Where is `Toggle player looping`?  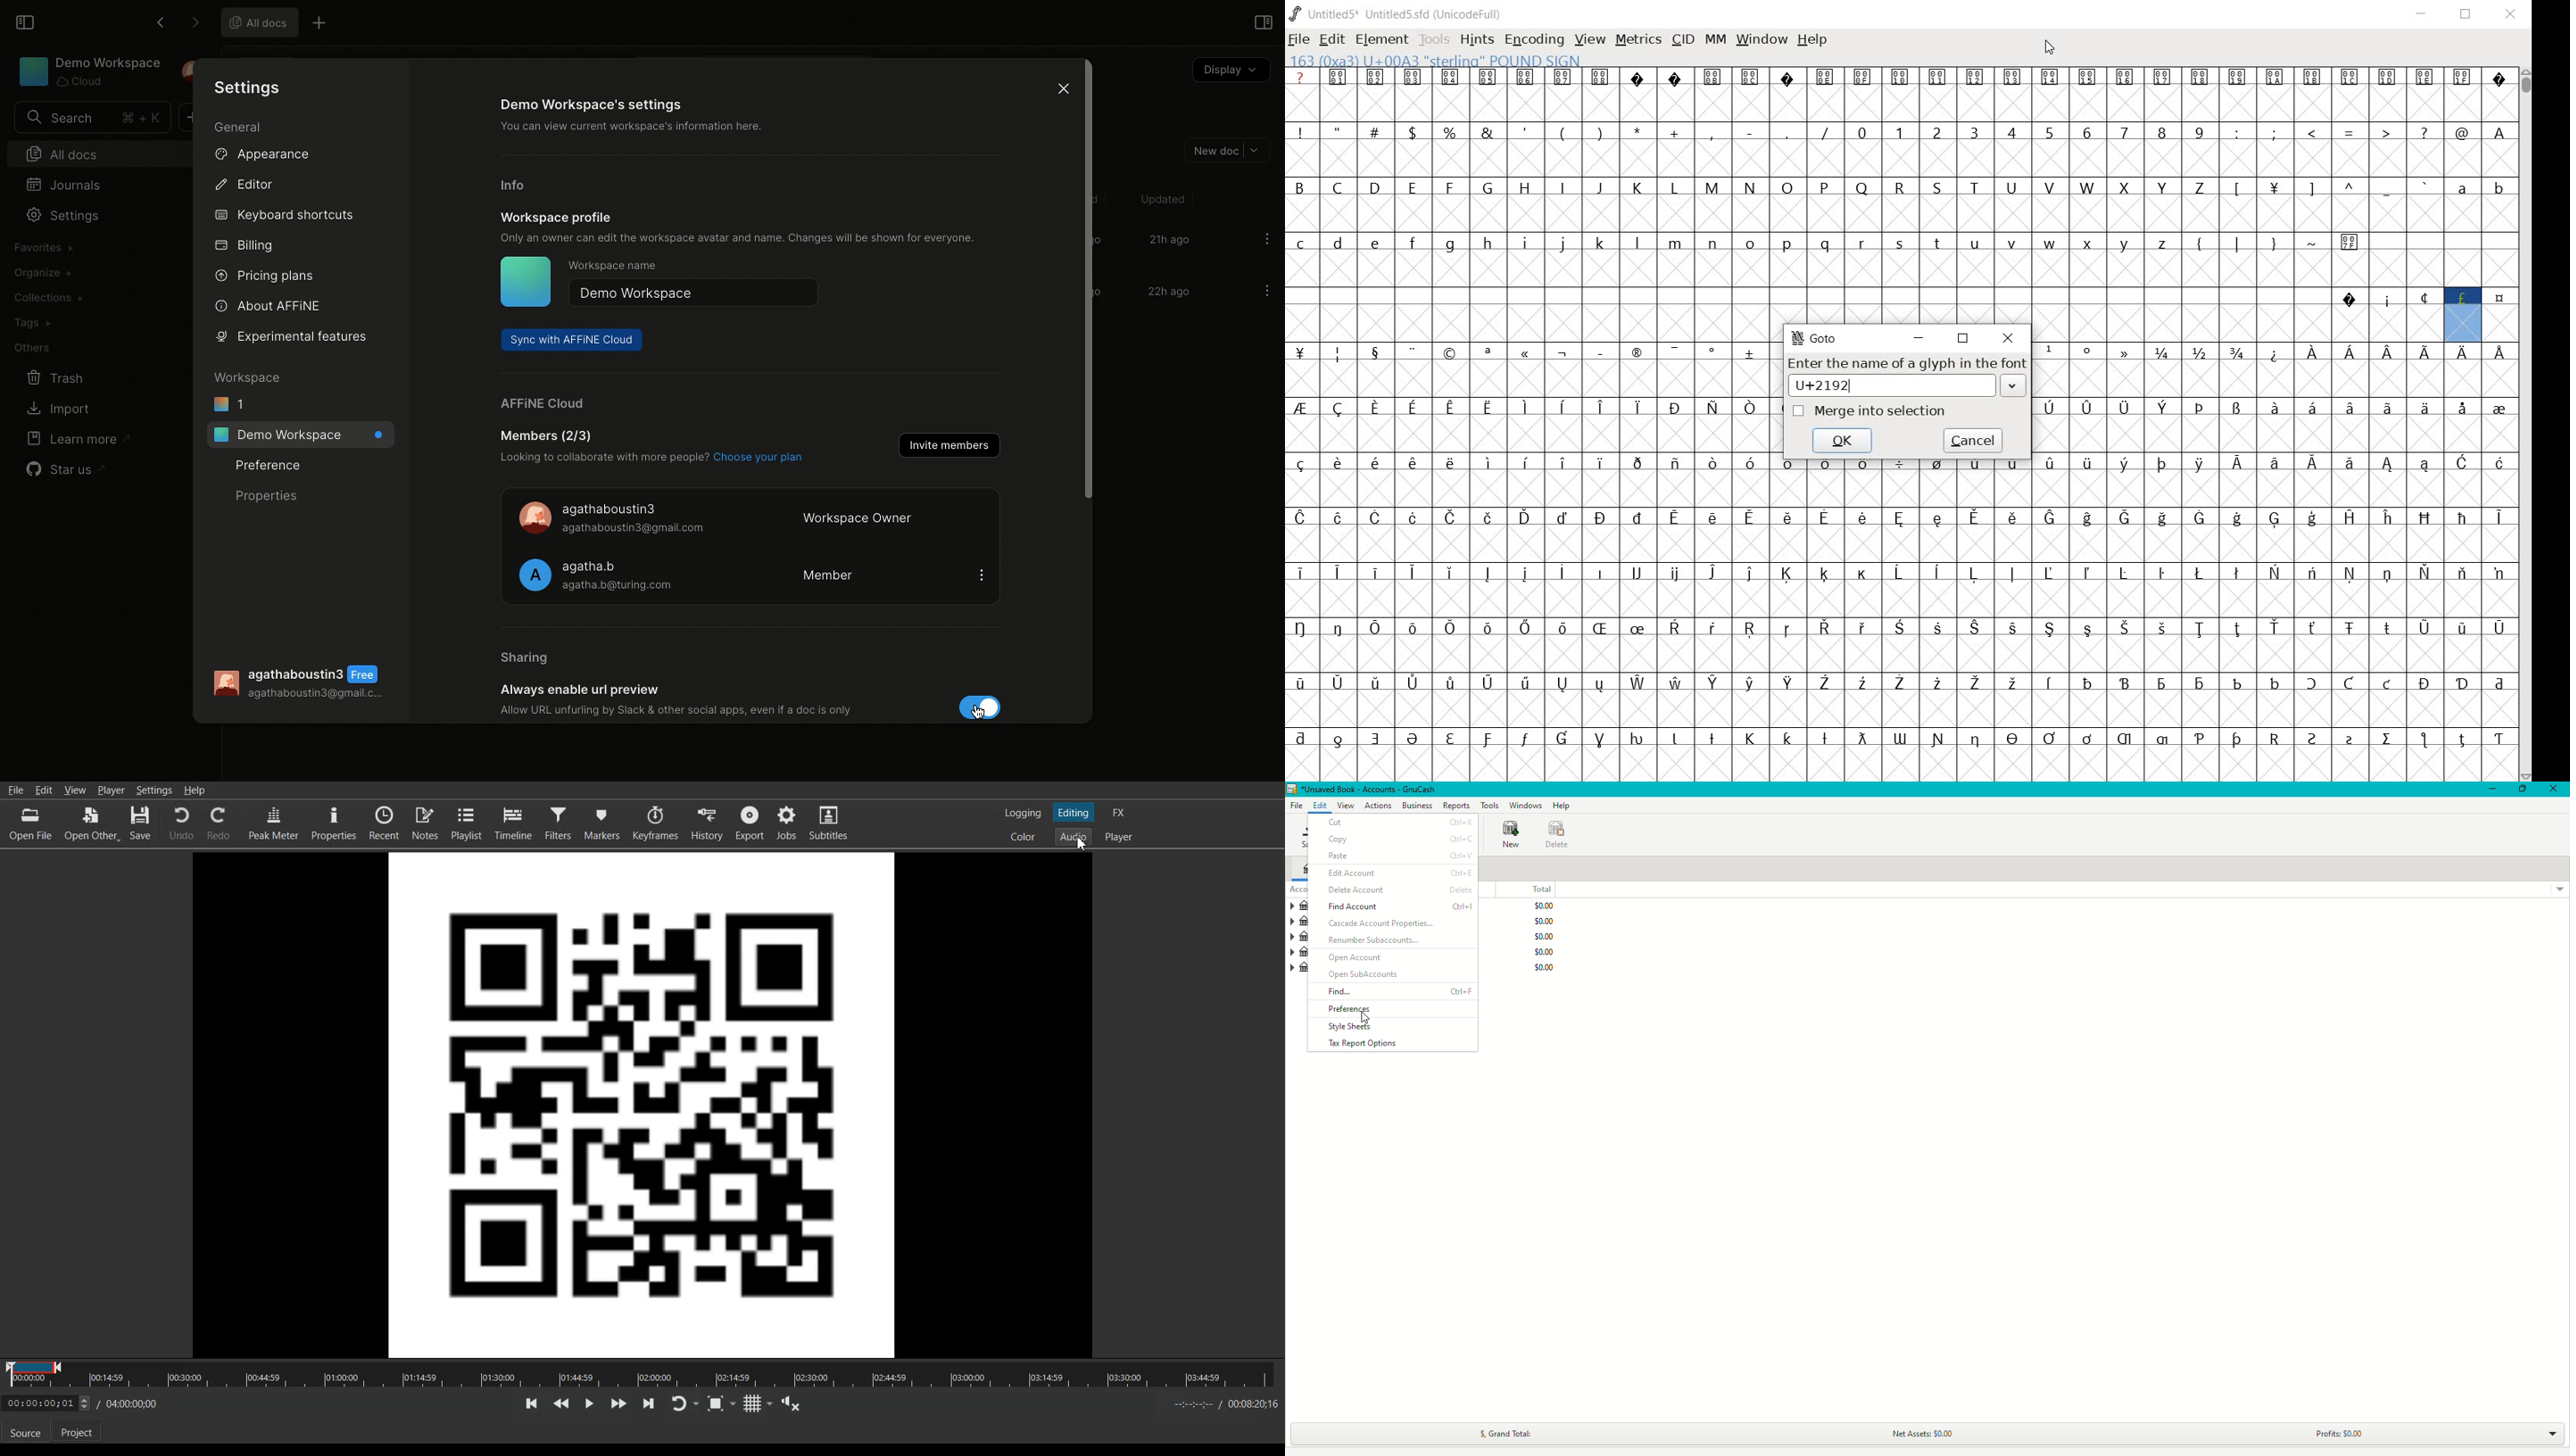
Toggle player looping is located at coordinates (684, 1403).